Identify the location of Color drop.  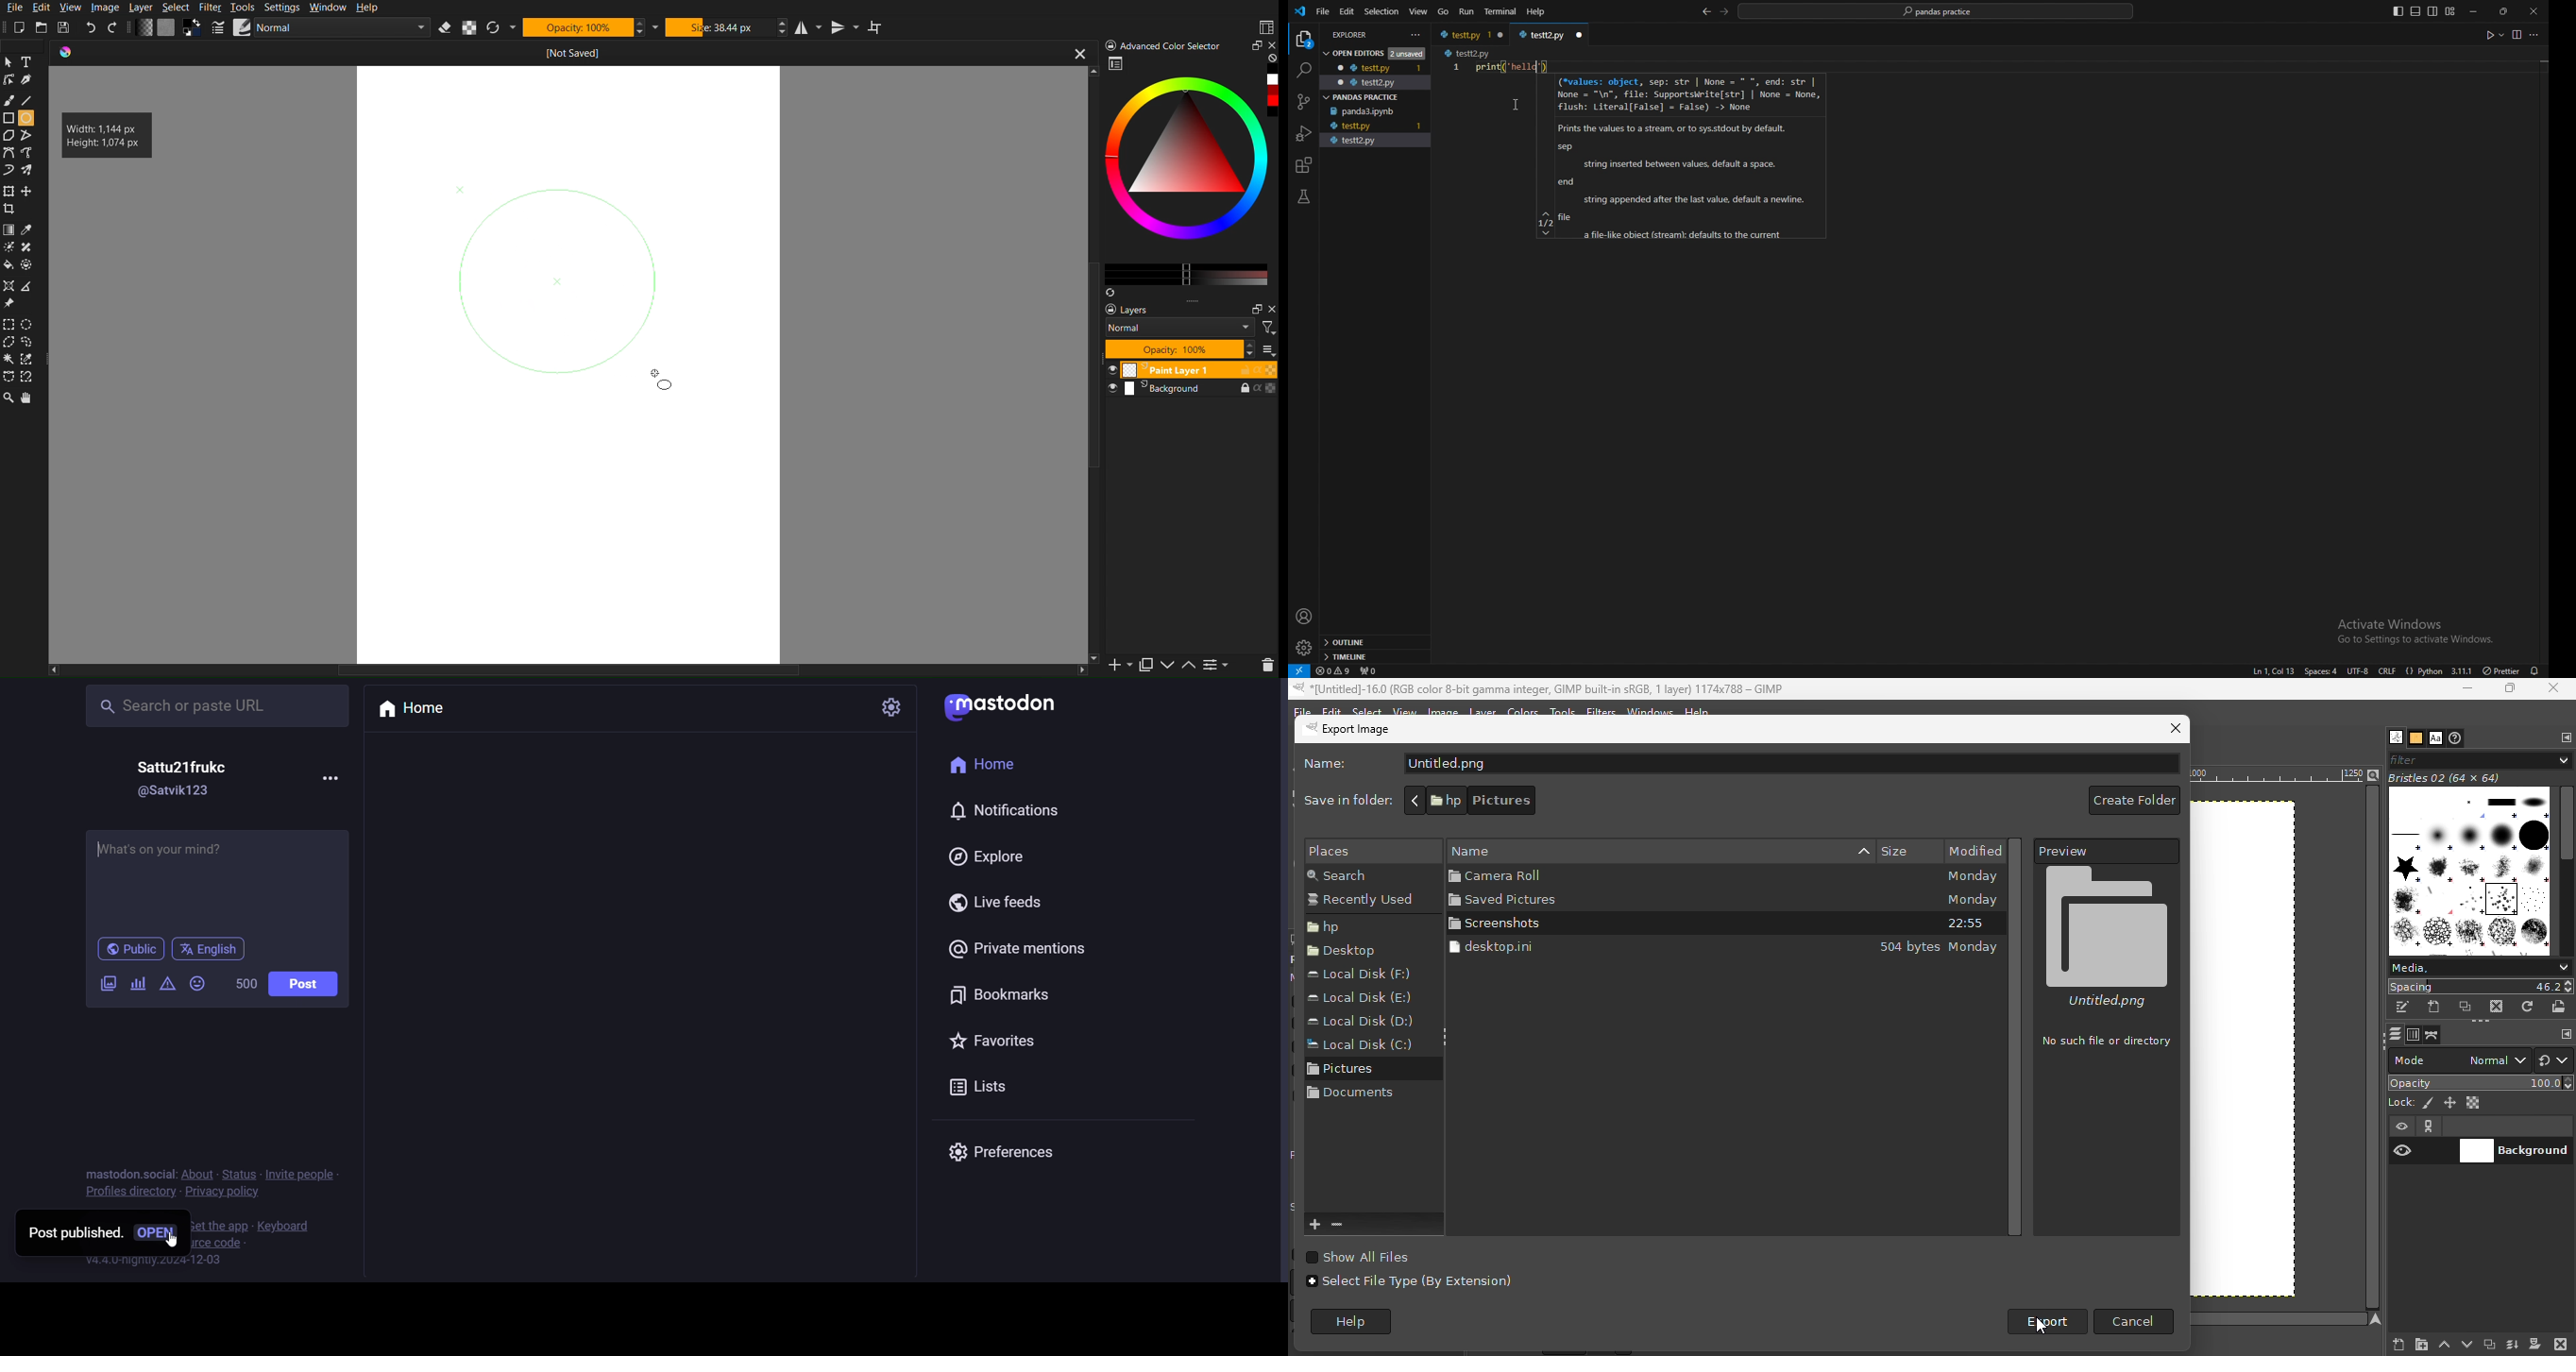
(29, 230).